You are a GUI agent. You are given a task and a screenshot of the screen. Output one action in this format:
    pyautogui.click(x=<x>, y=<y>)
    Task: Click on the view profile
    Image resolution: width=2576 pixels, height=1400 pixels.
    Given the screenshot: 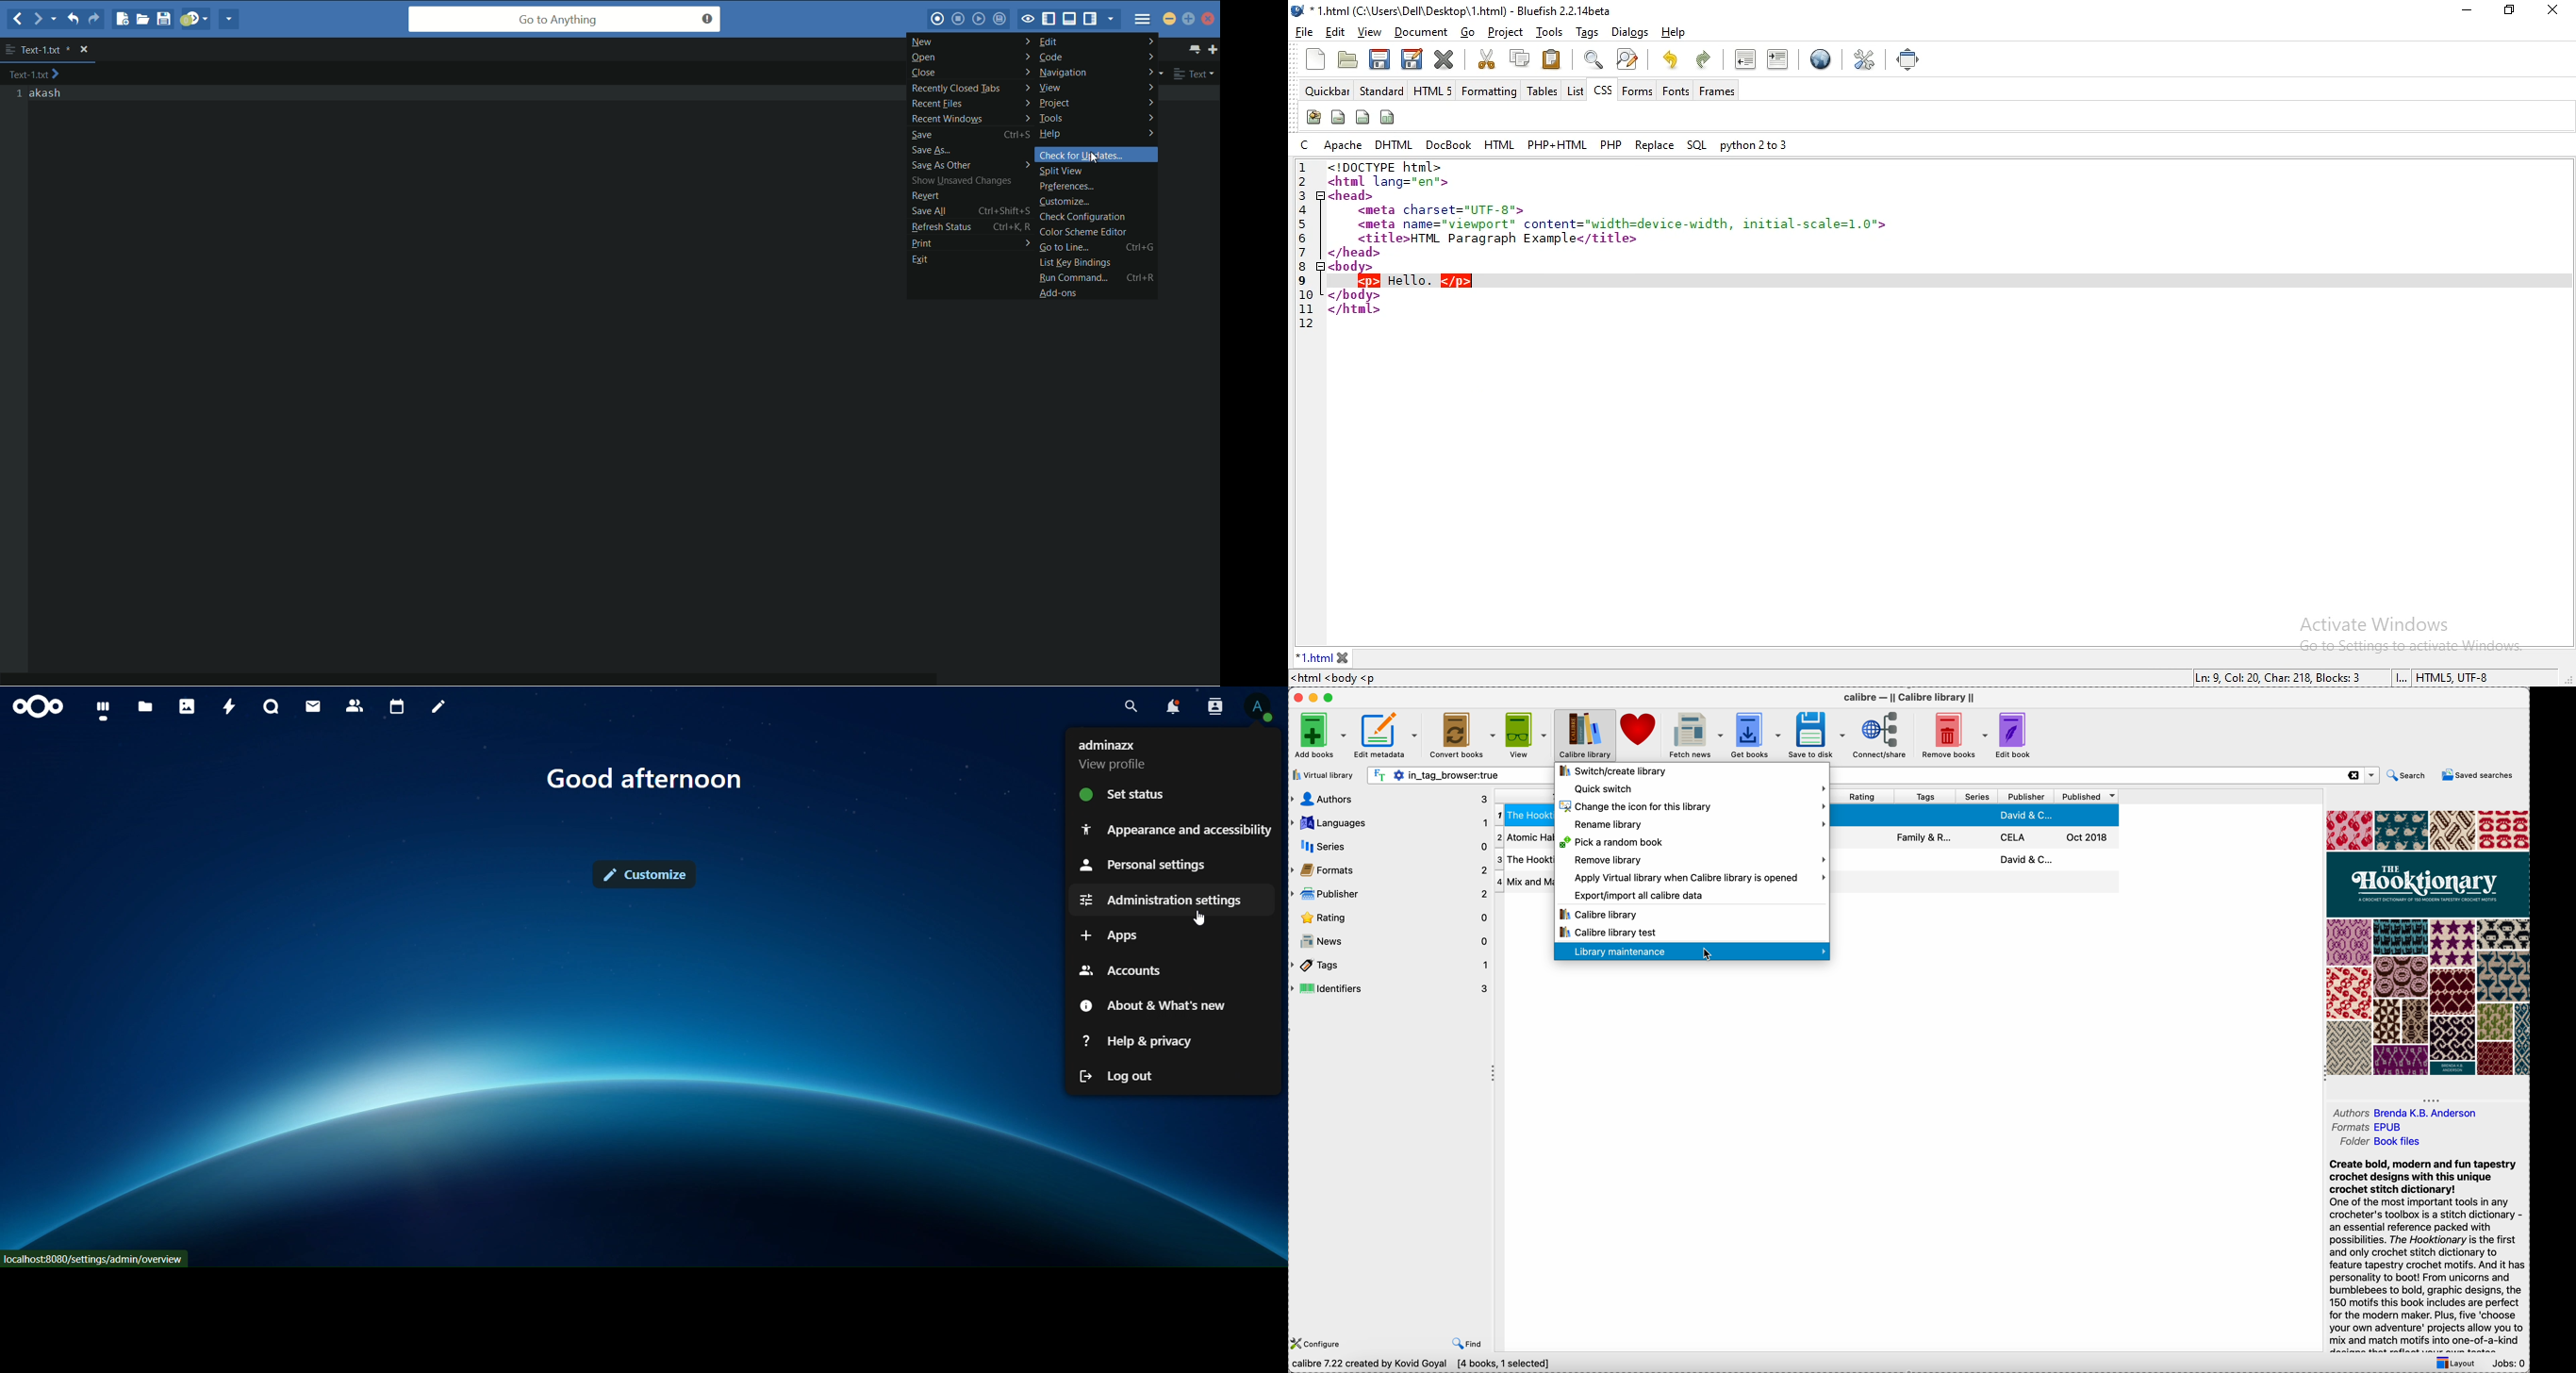 What is the action you would take?
    pyautogui.click(x=1110, y=756)
    